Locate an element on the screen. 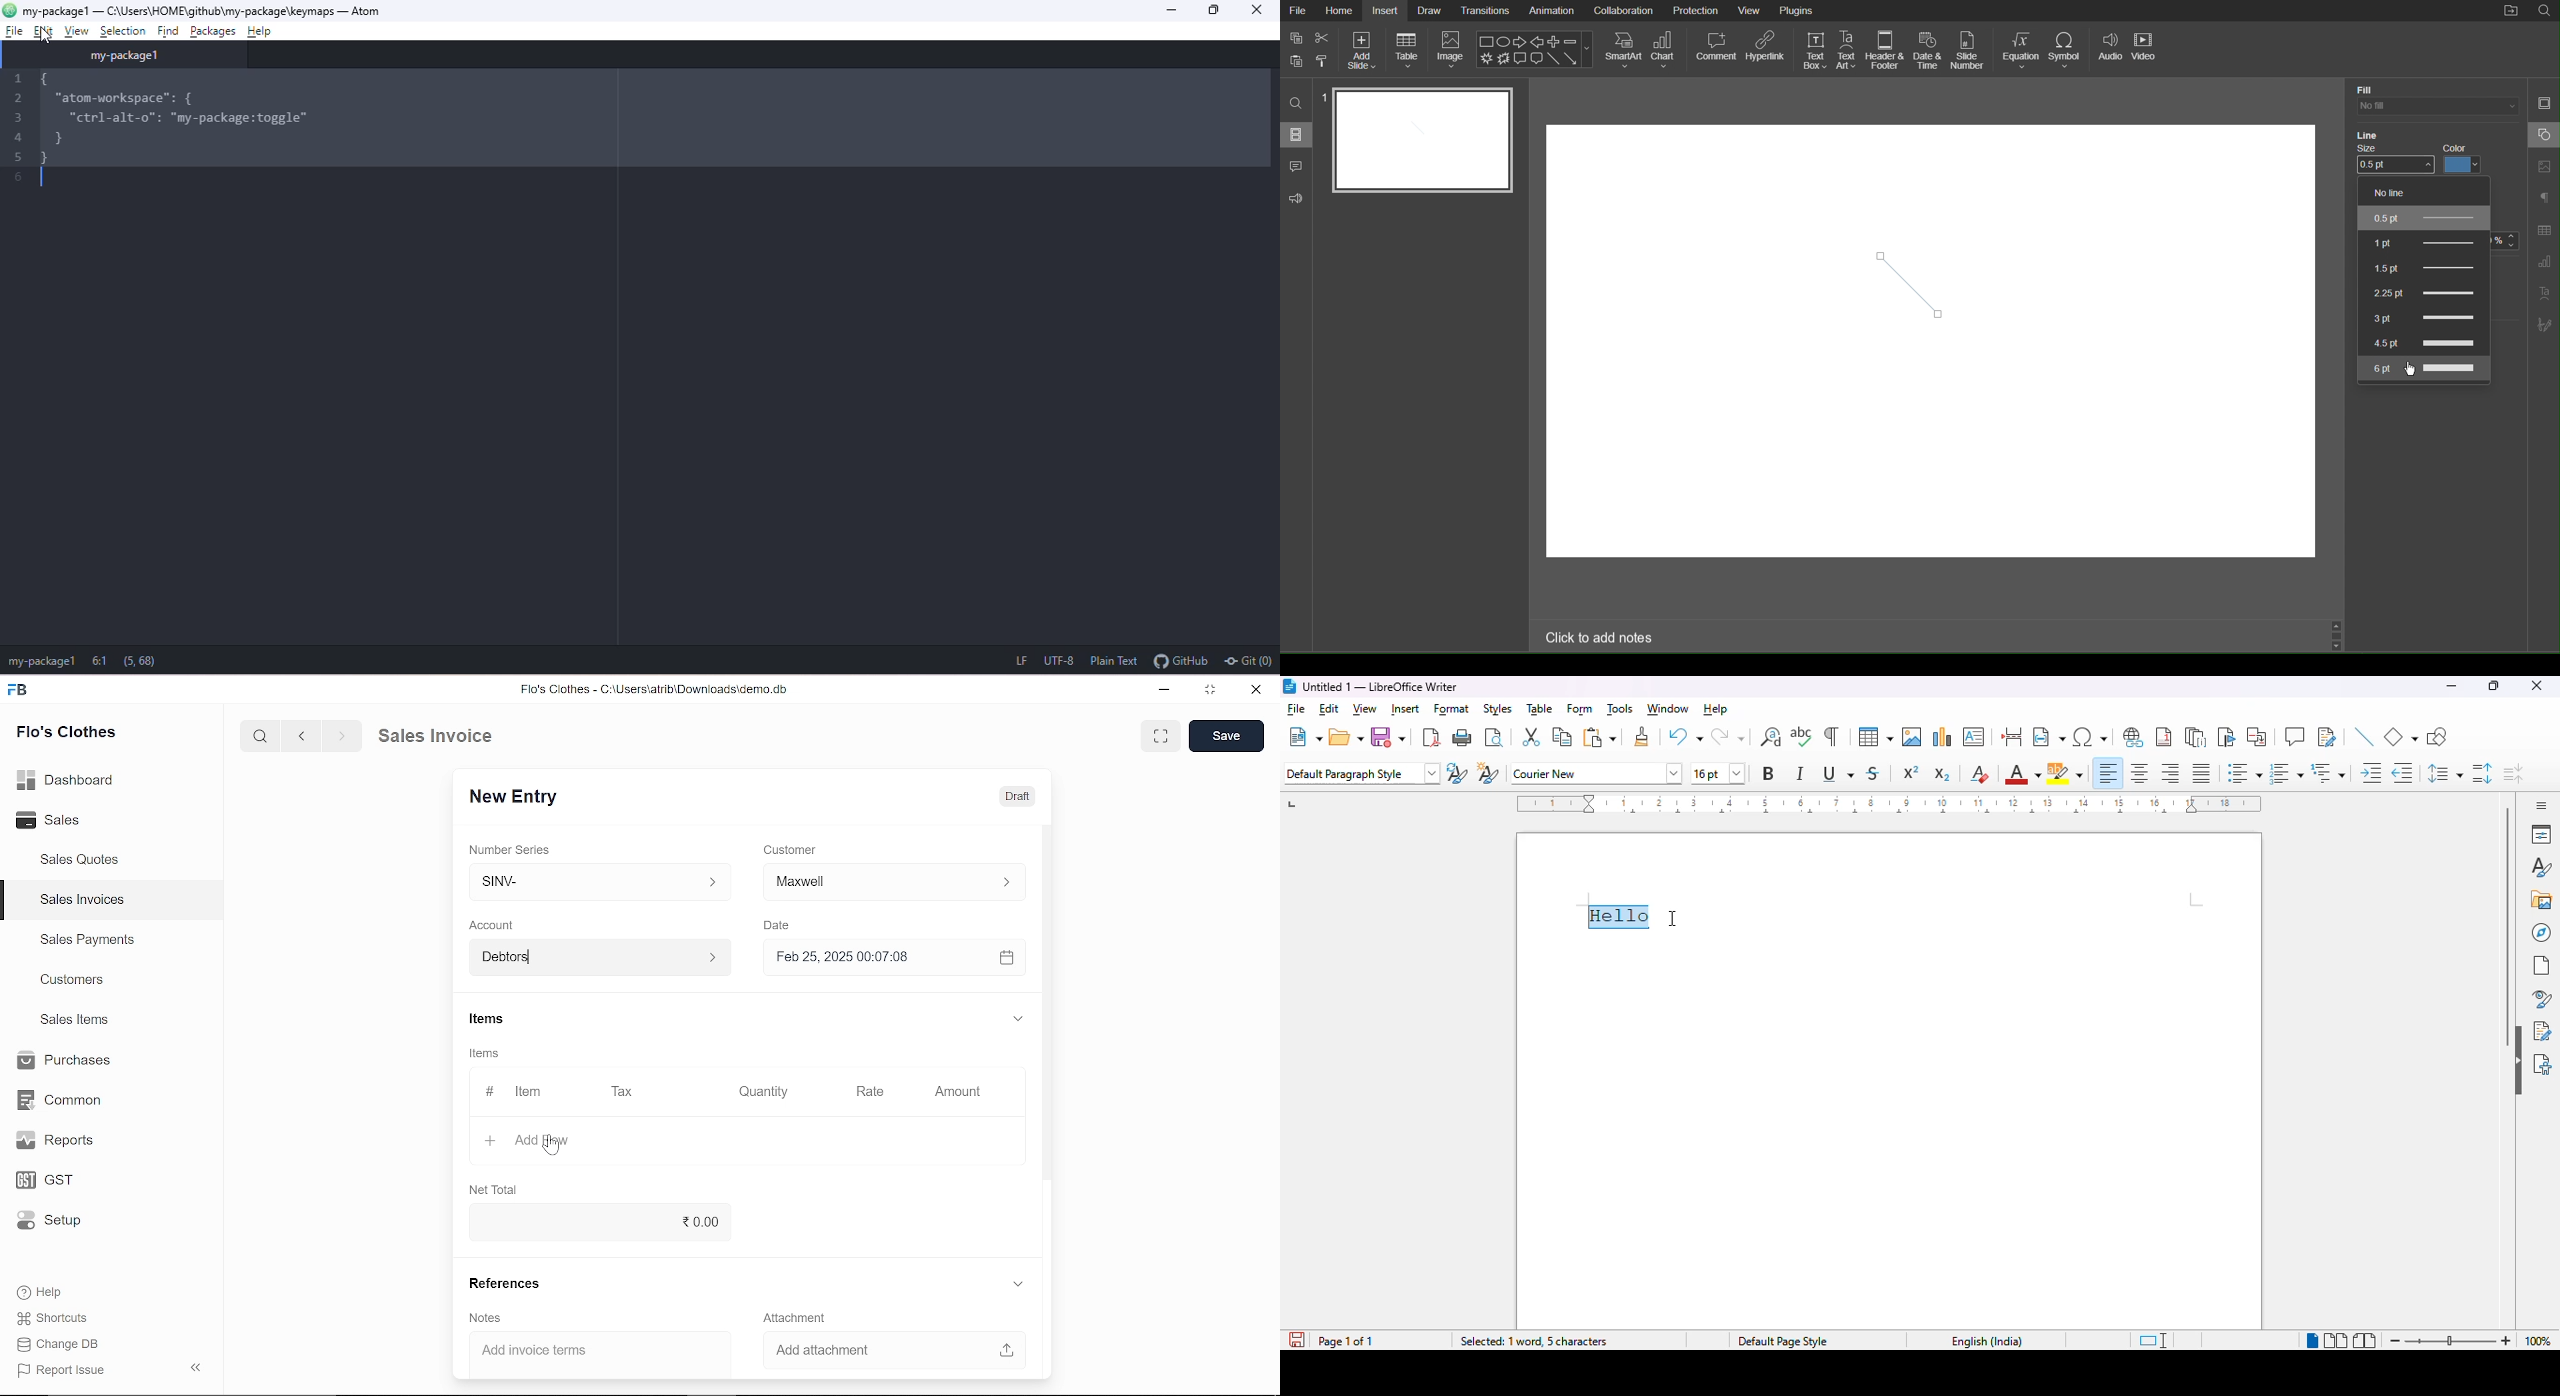  Sales Items. is located at coordinates (76, 1021).